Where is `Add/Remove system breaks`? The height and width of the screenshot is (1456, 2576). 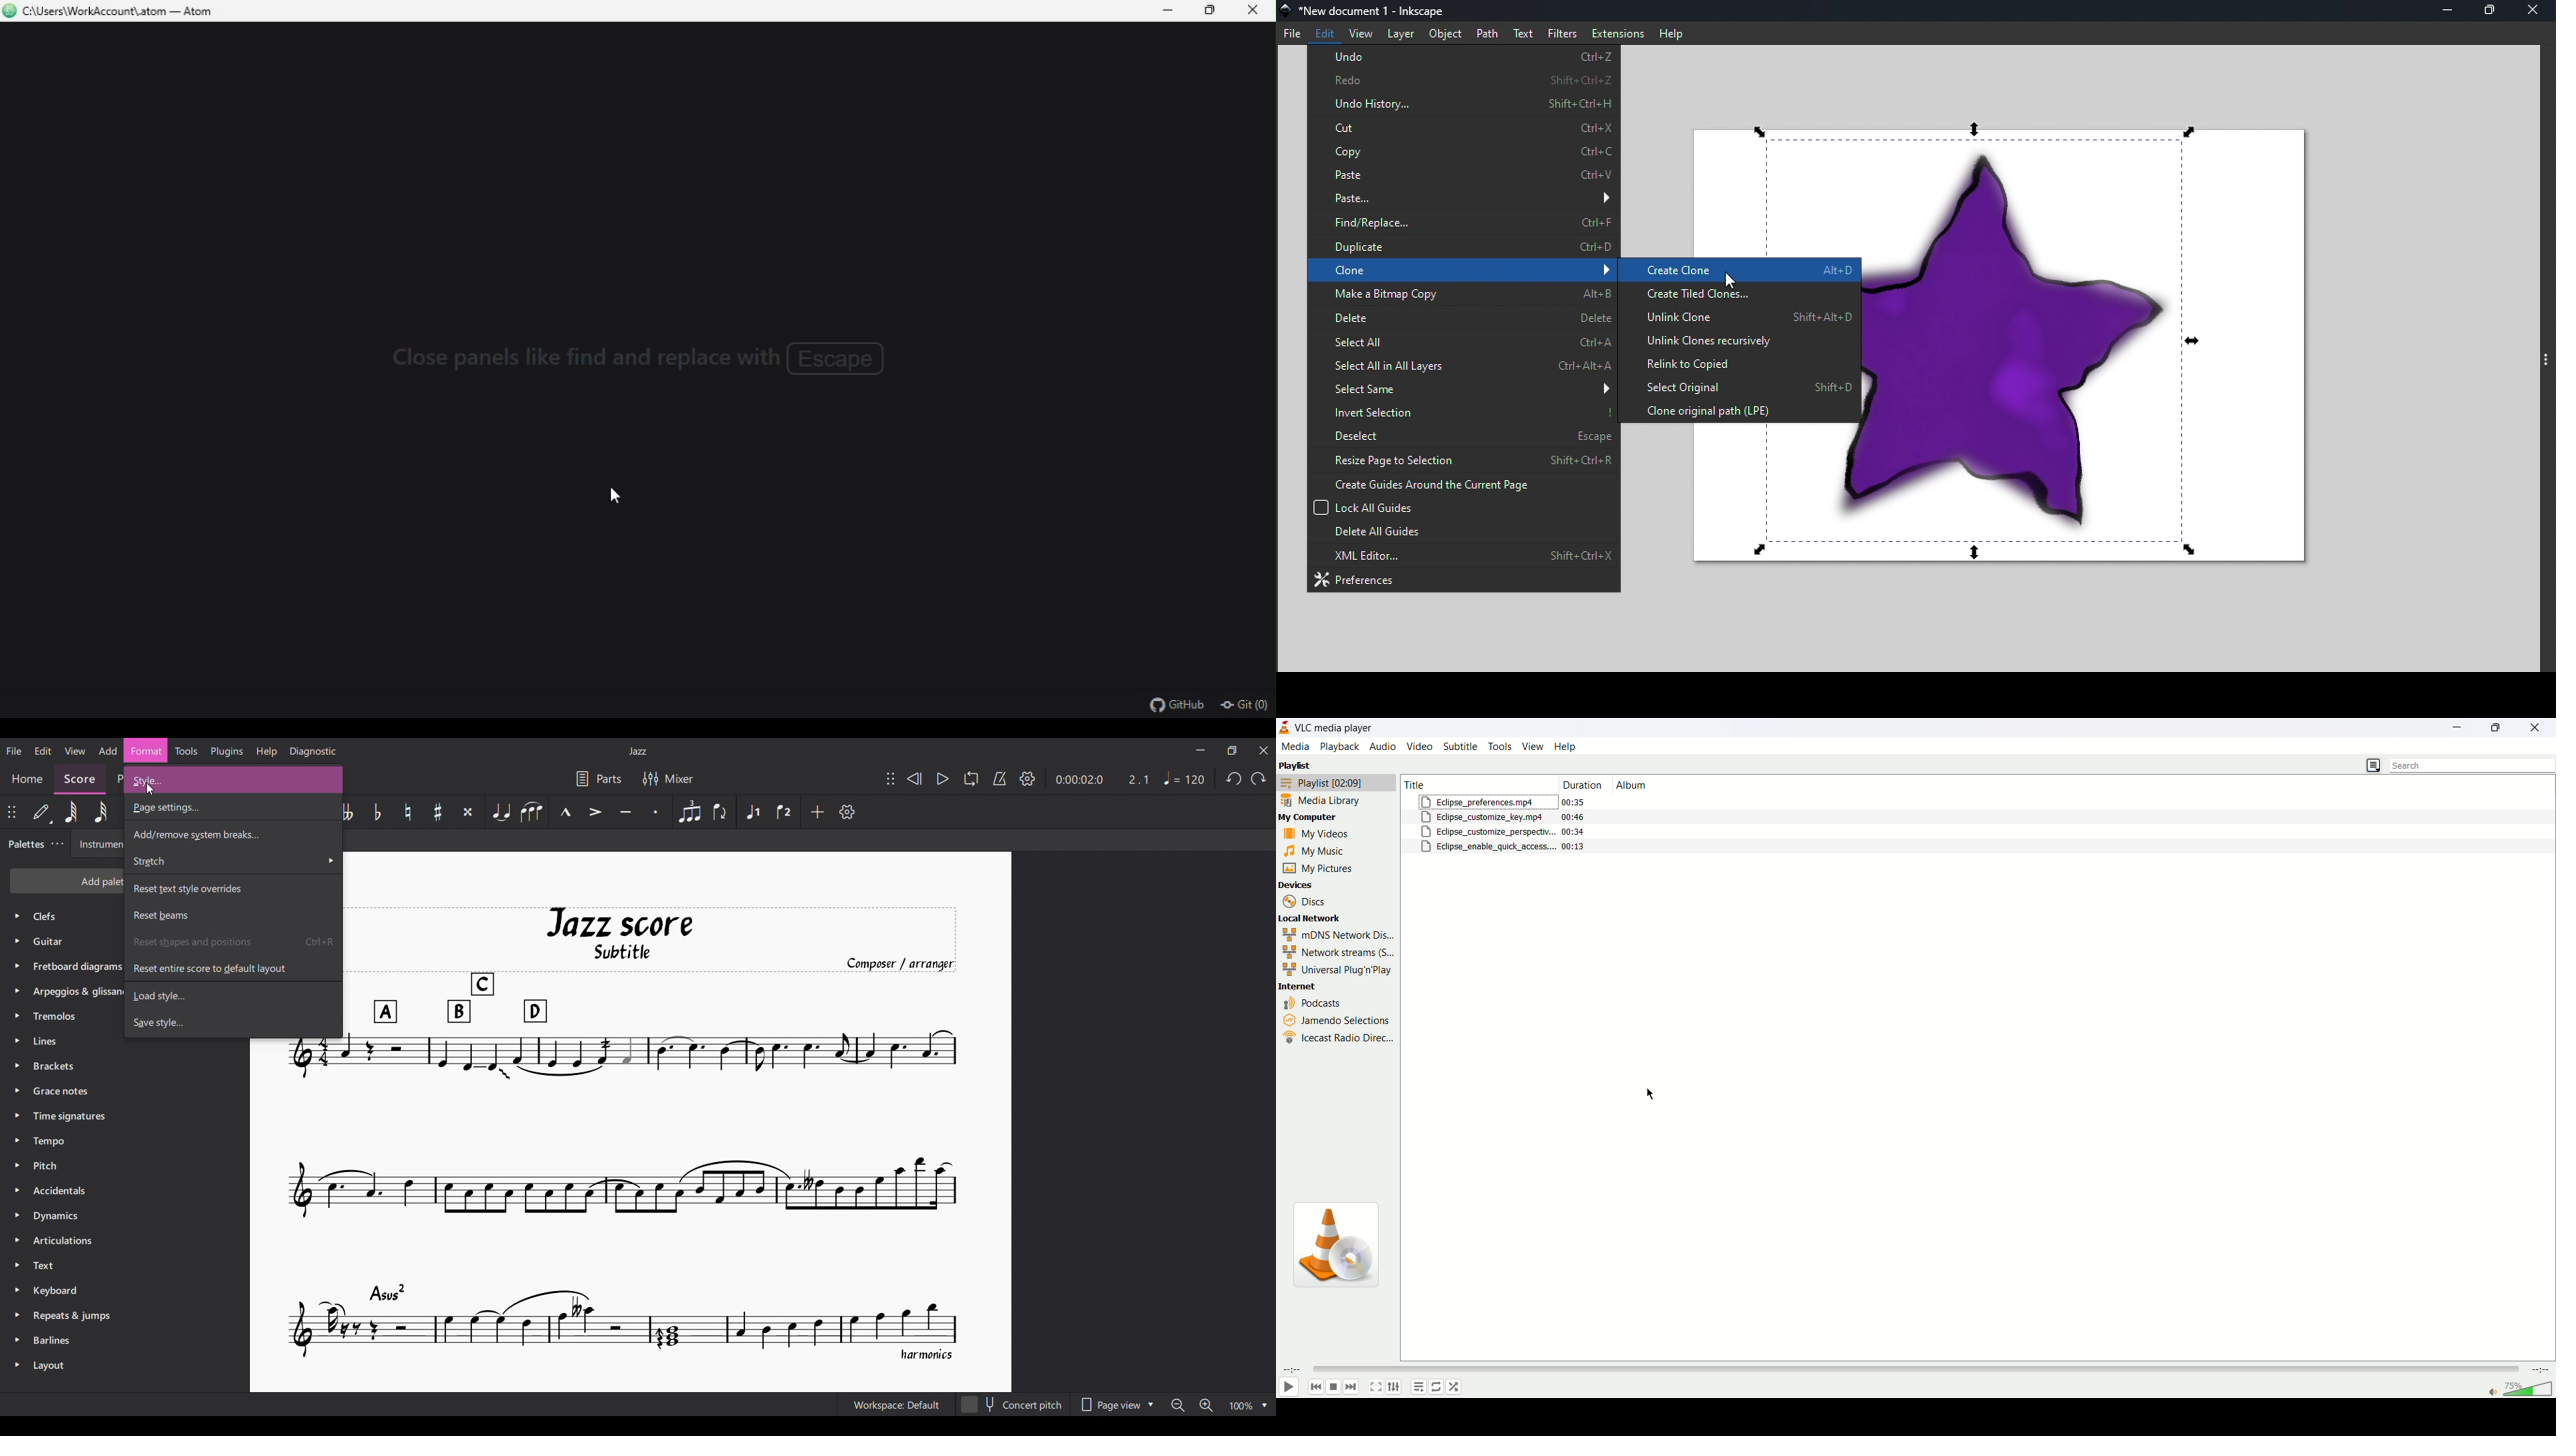
Add/Remove system breaks is located at coordinates (233, 834).